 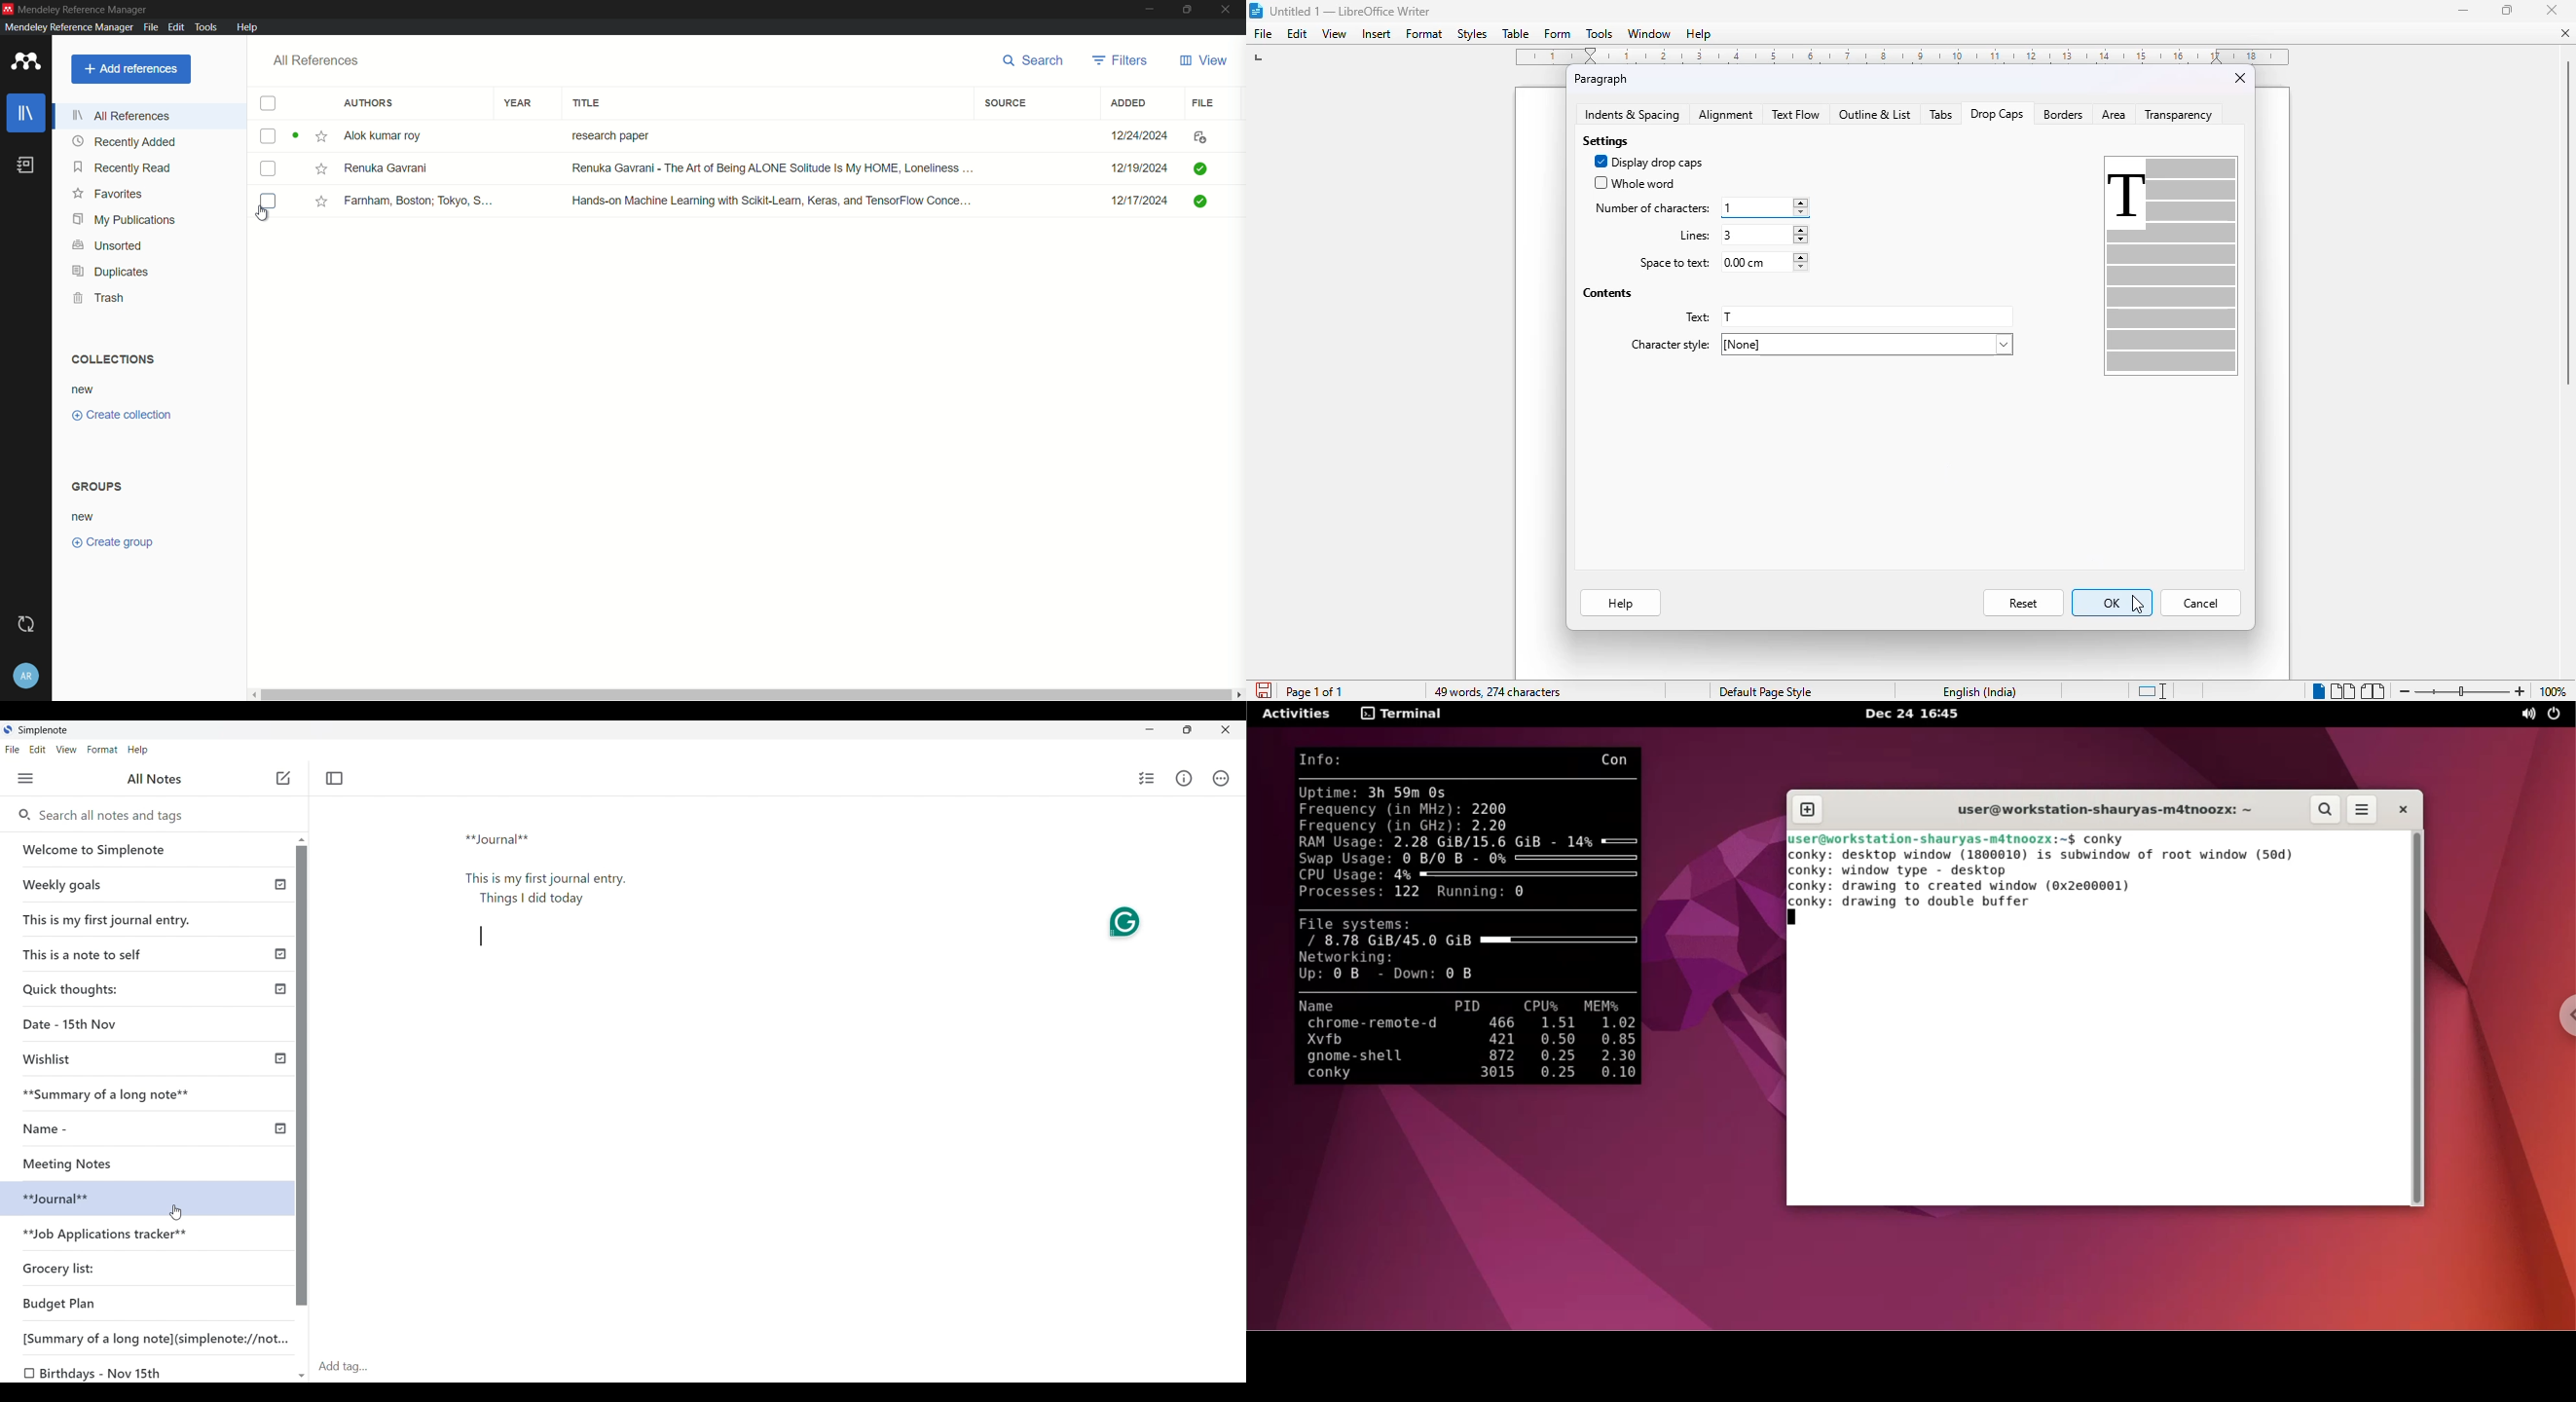 I want to click on Renuka Gavrani - The Art of Being ALONE Solitude is my HOME, Loneliness..., so click(x=770, y=168).